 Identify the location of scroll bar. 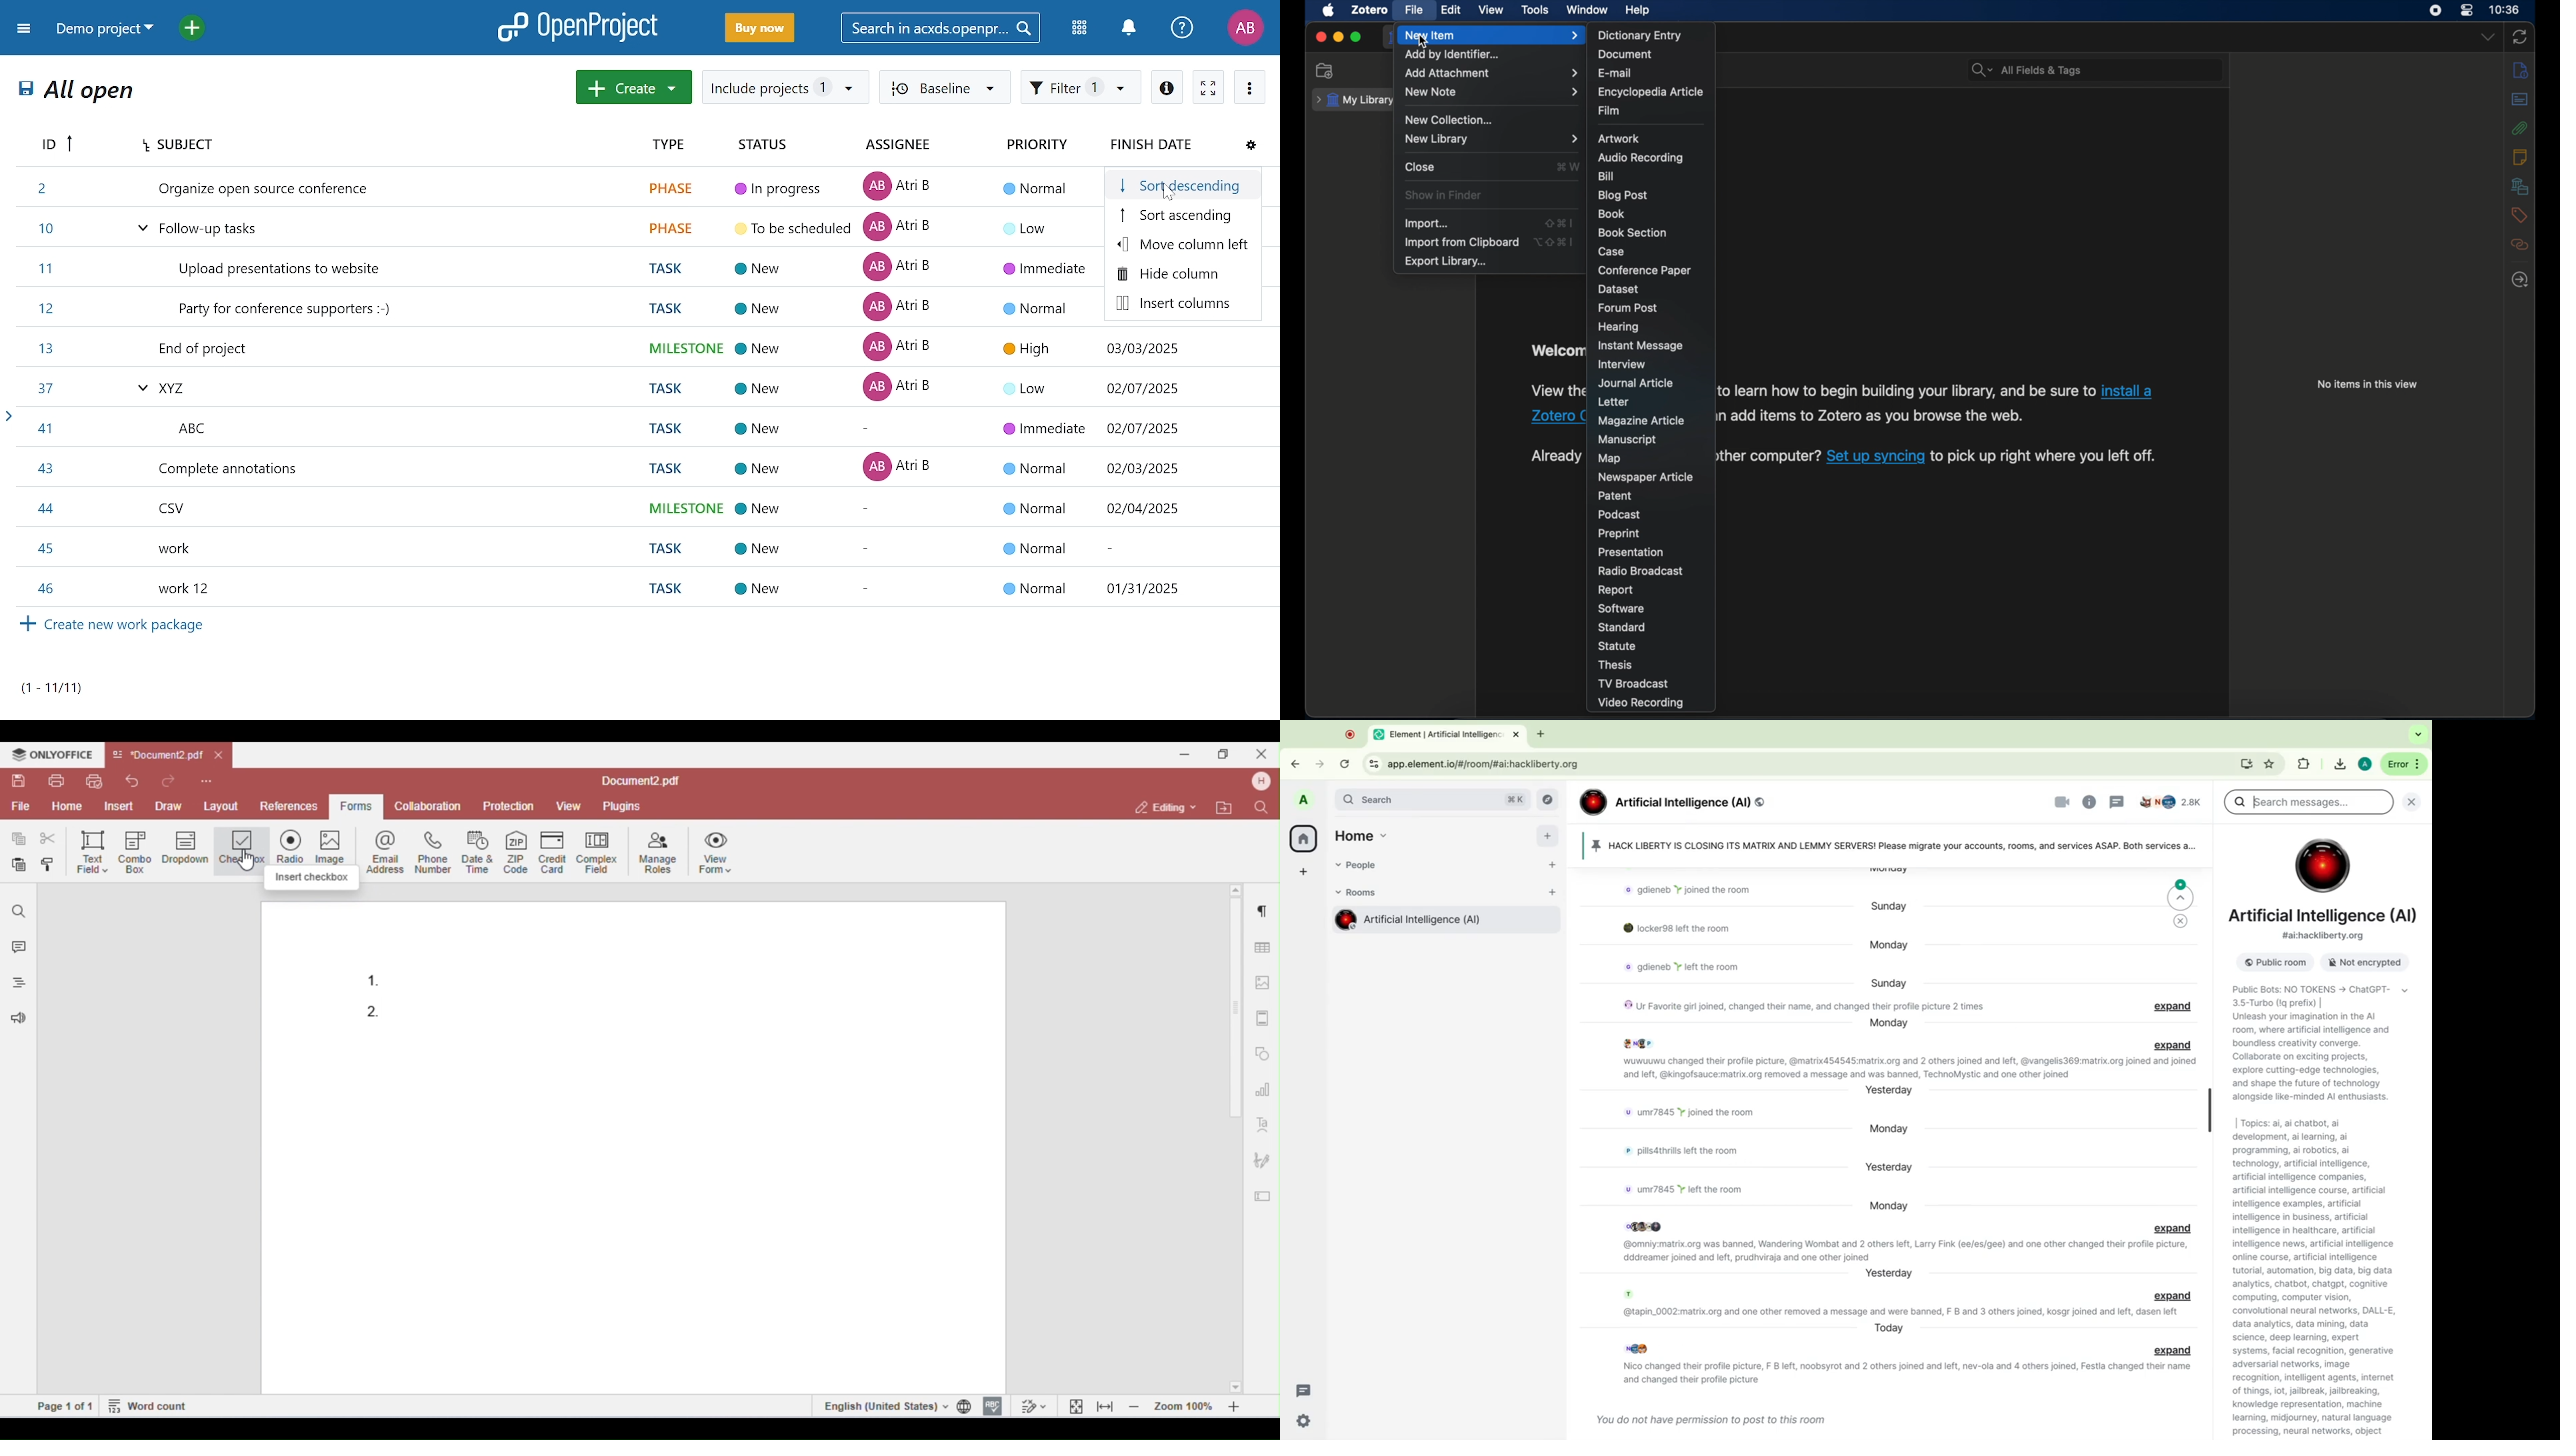
(2208, 1110).